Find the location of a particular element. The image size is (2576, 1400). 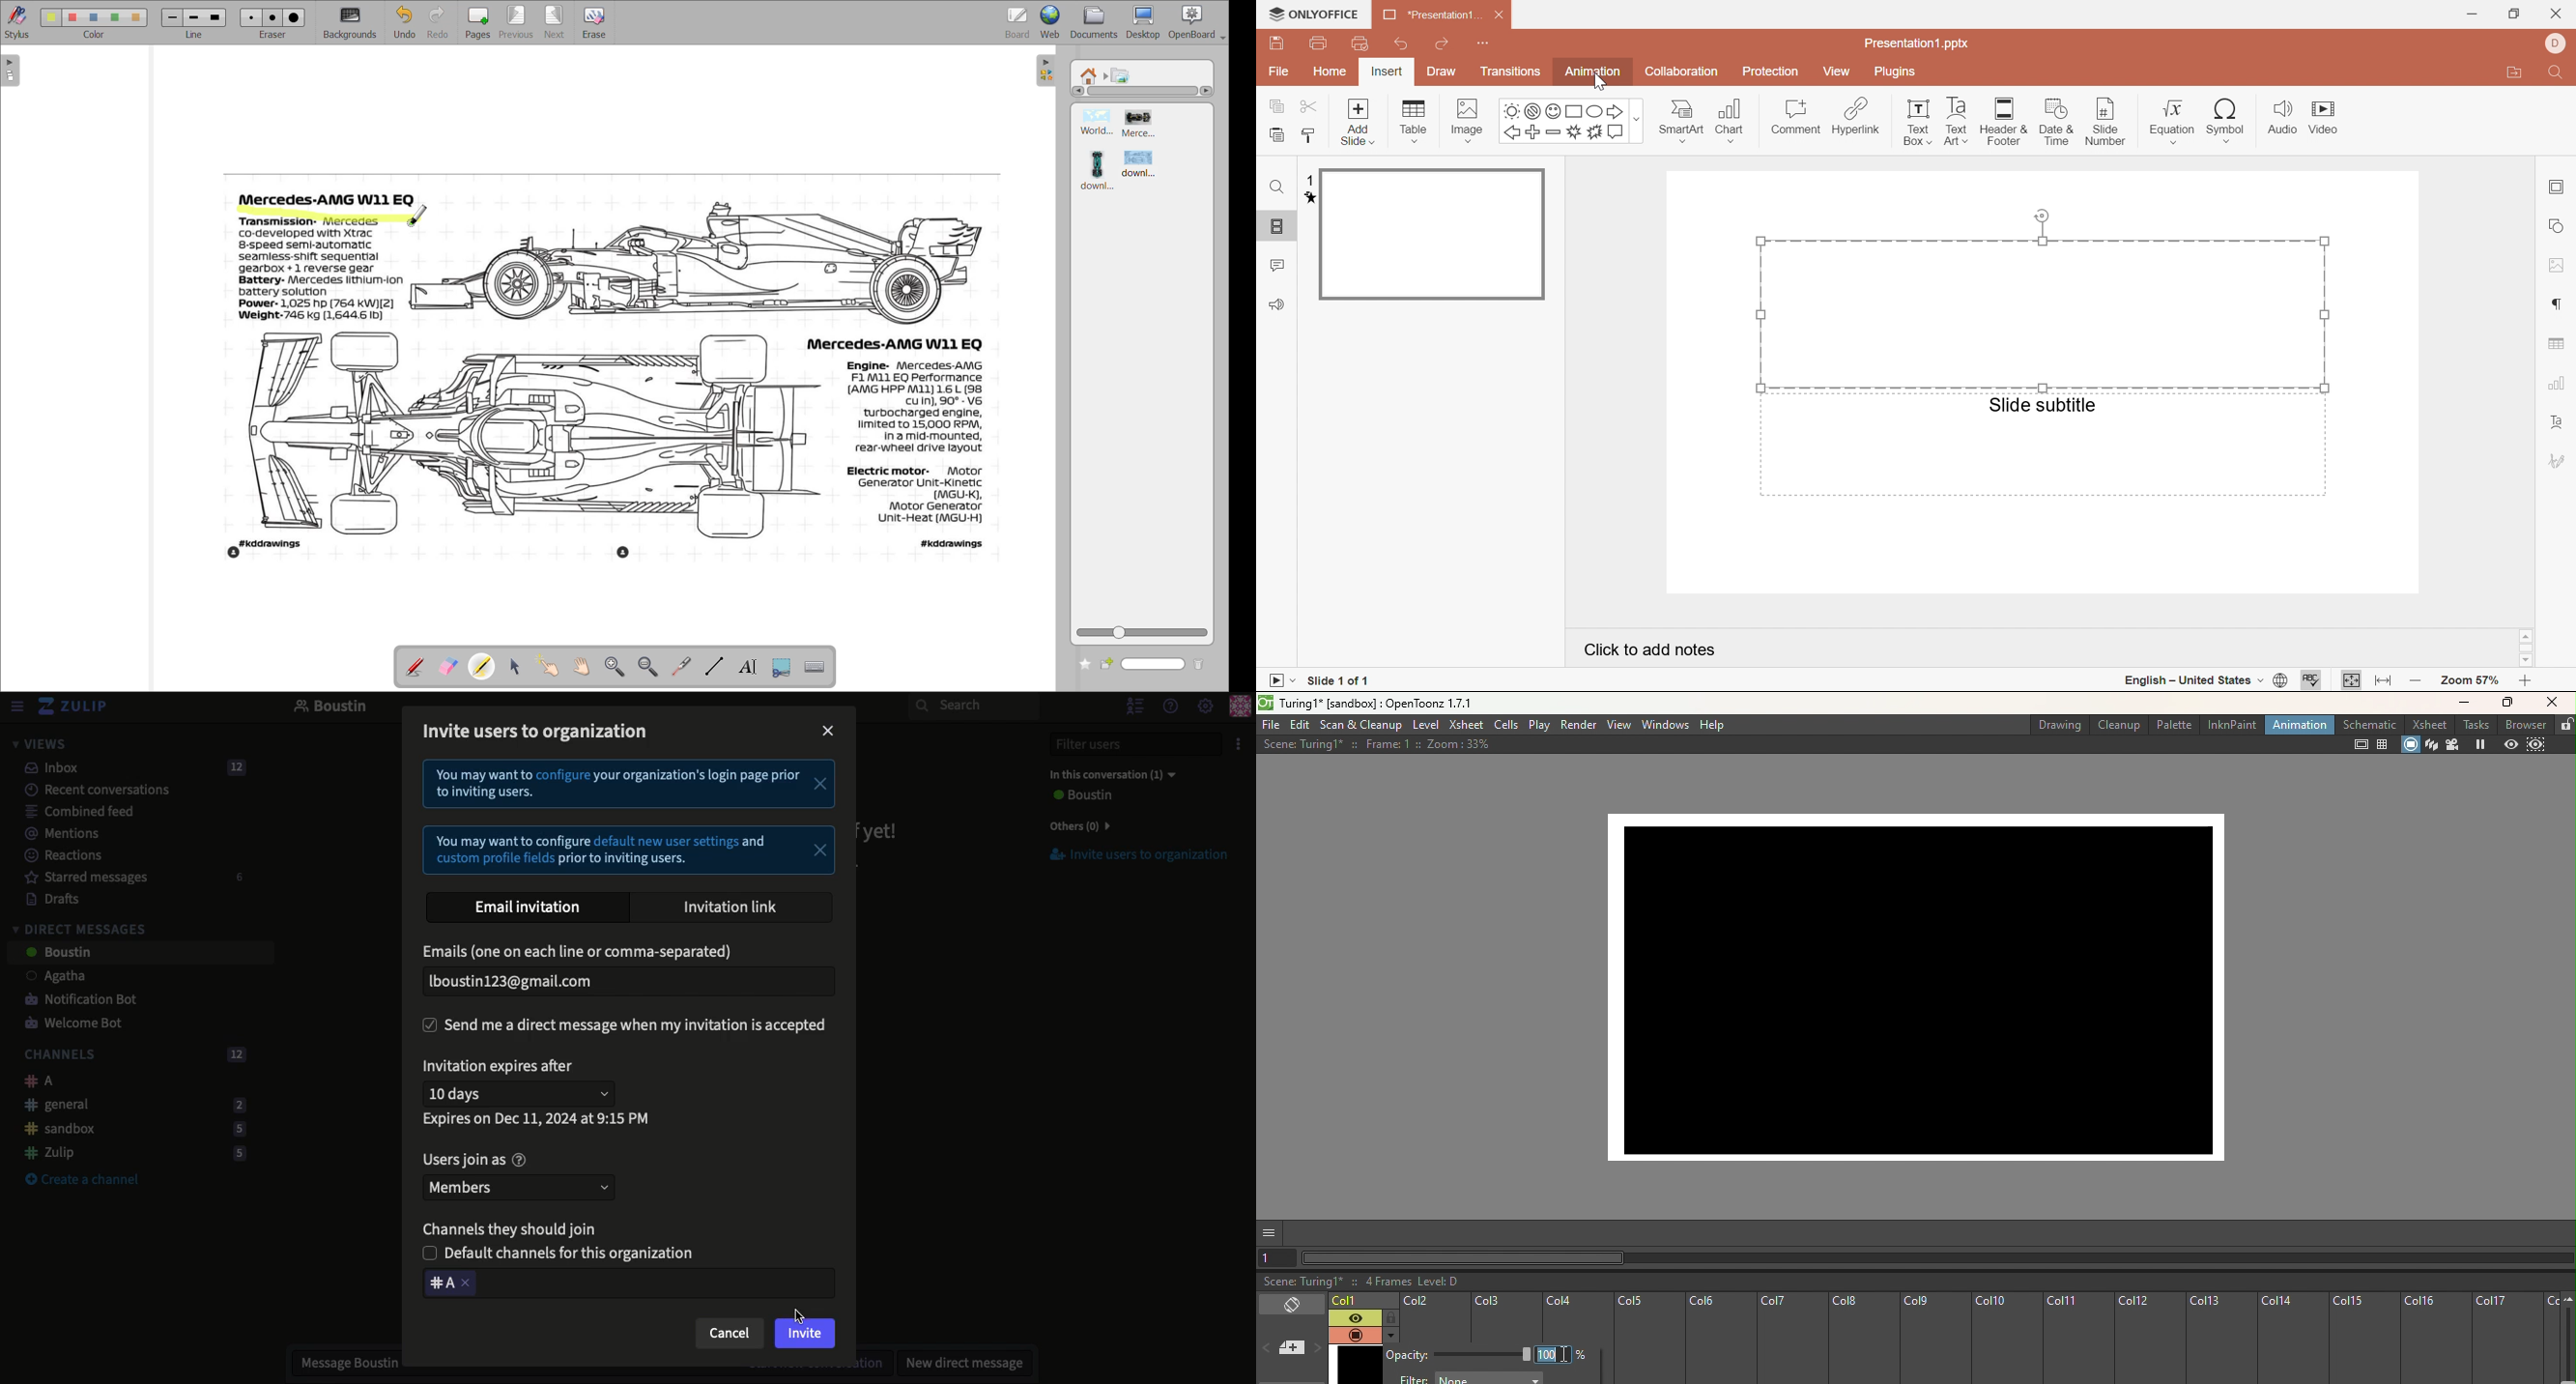

Frame is located at coordinates (1352, 1361).